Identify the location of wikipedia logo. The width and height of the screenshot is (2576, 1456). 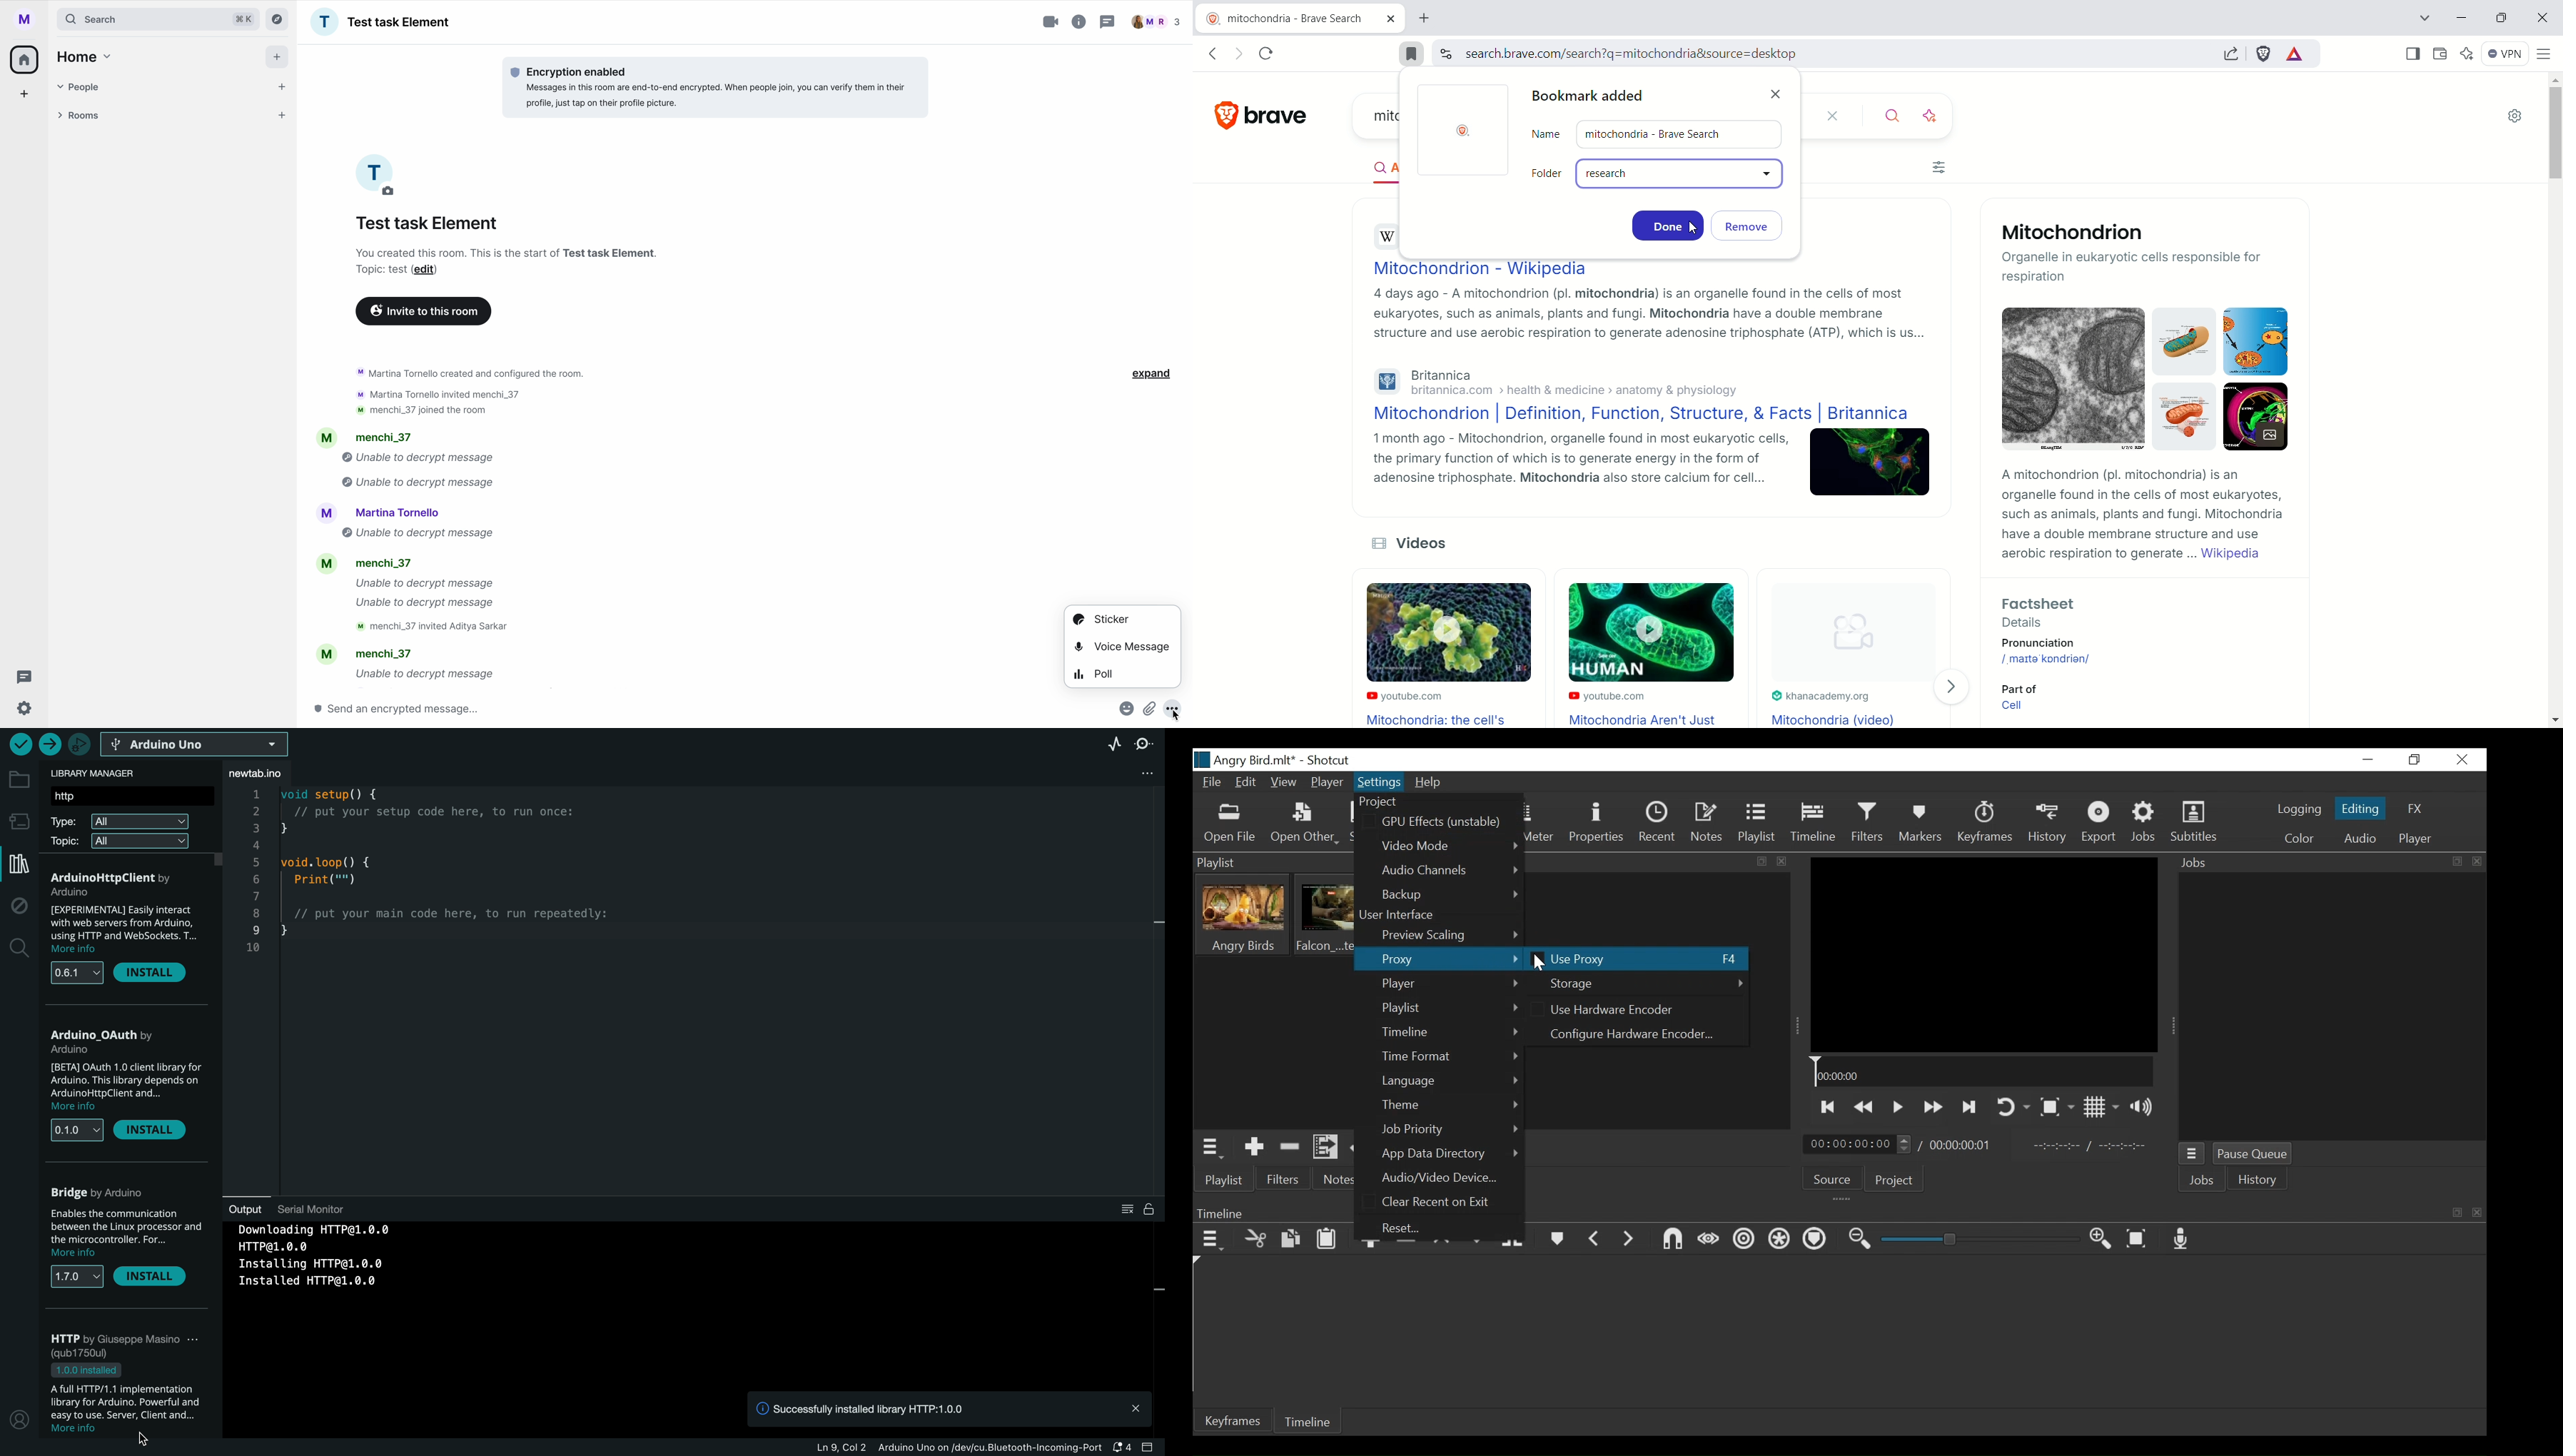
(1389, 236).